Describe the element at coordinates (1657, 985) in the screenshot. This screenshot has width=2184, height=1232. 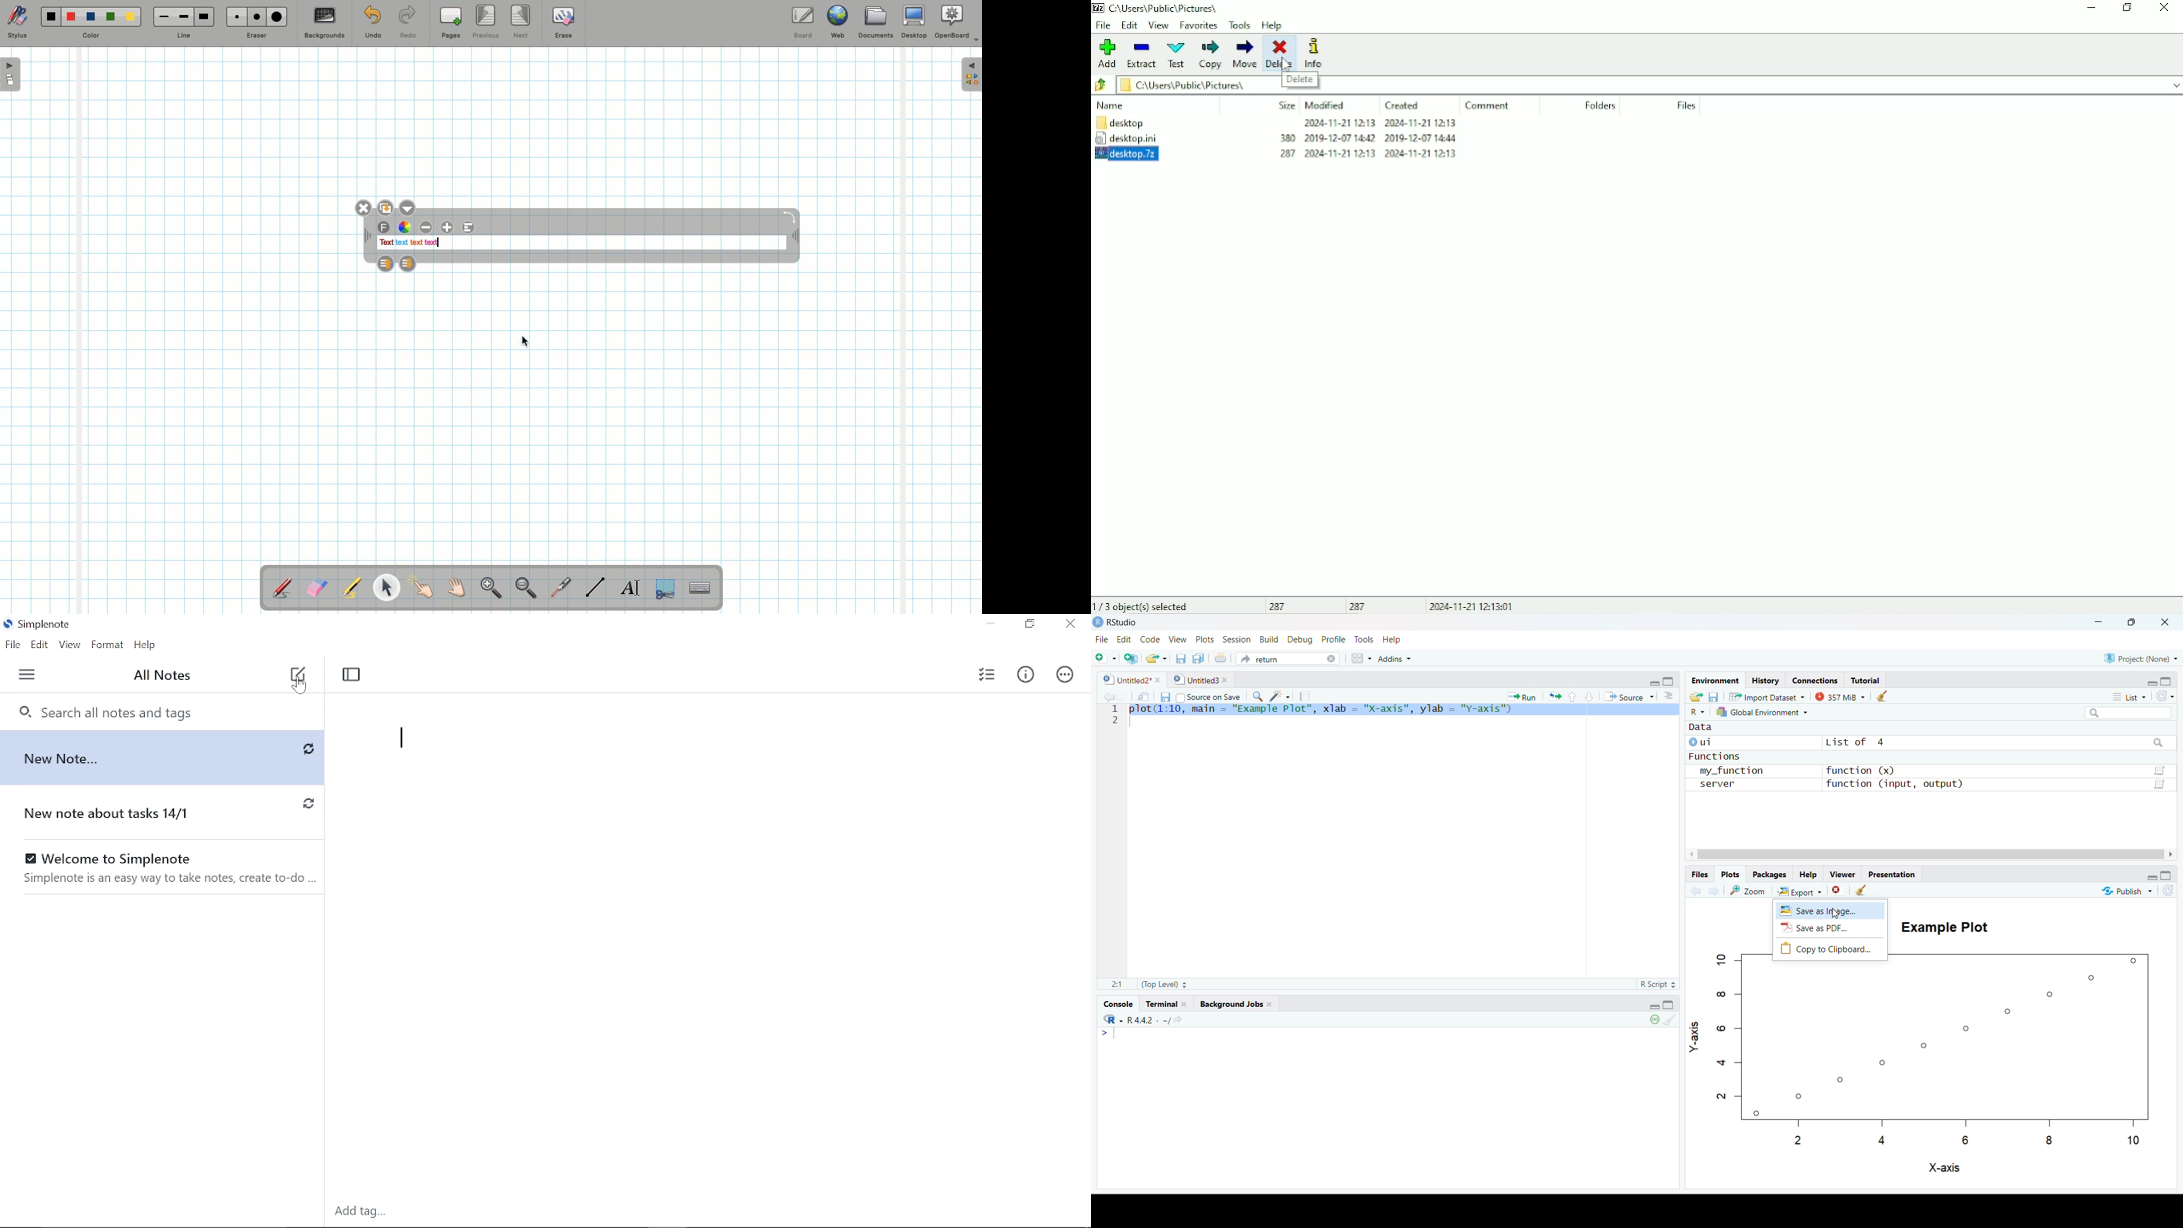
I see `RScript` at that location.